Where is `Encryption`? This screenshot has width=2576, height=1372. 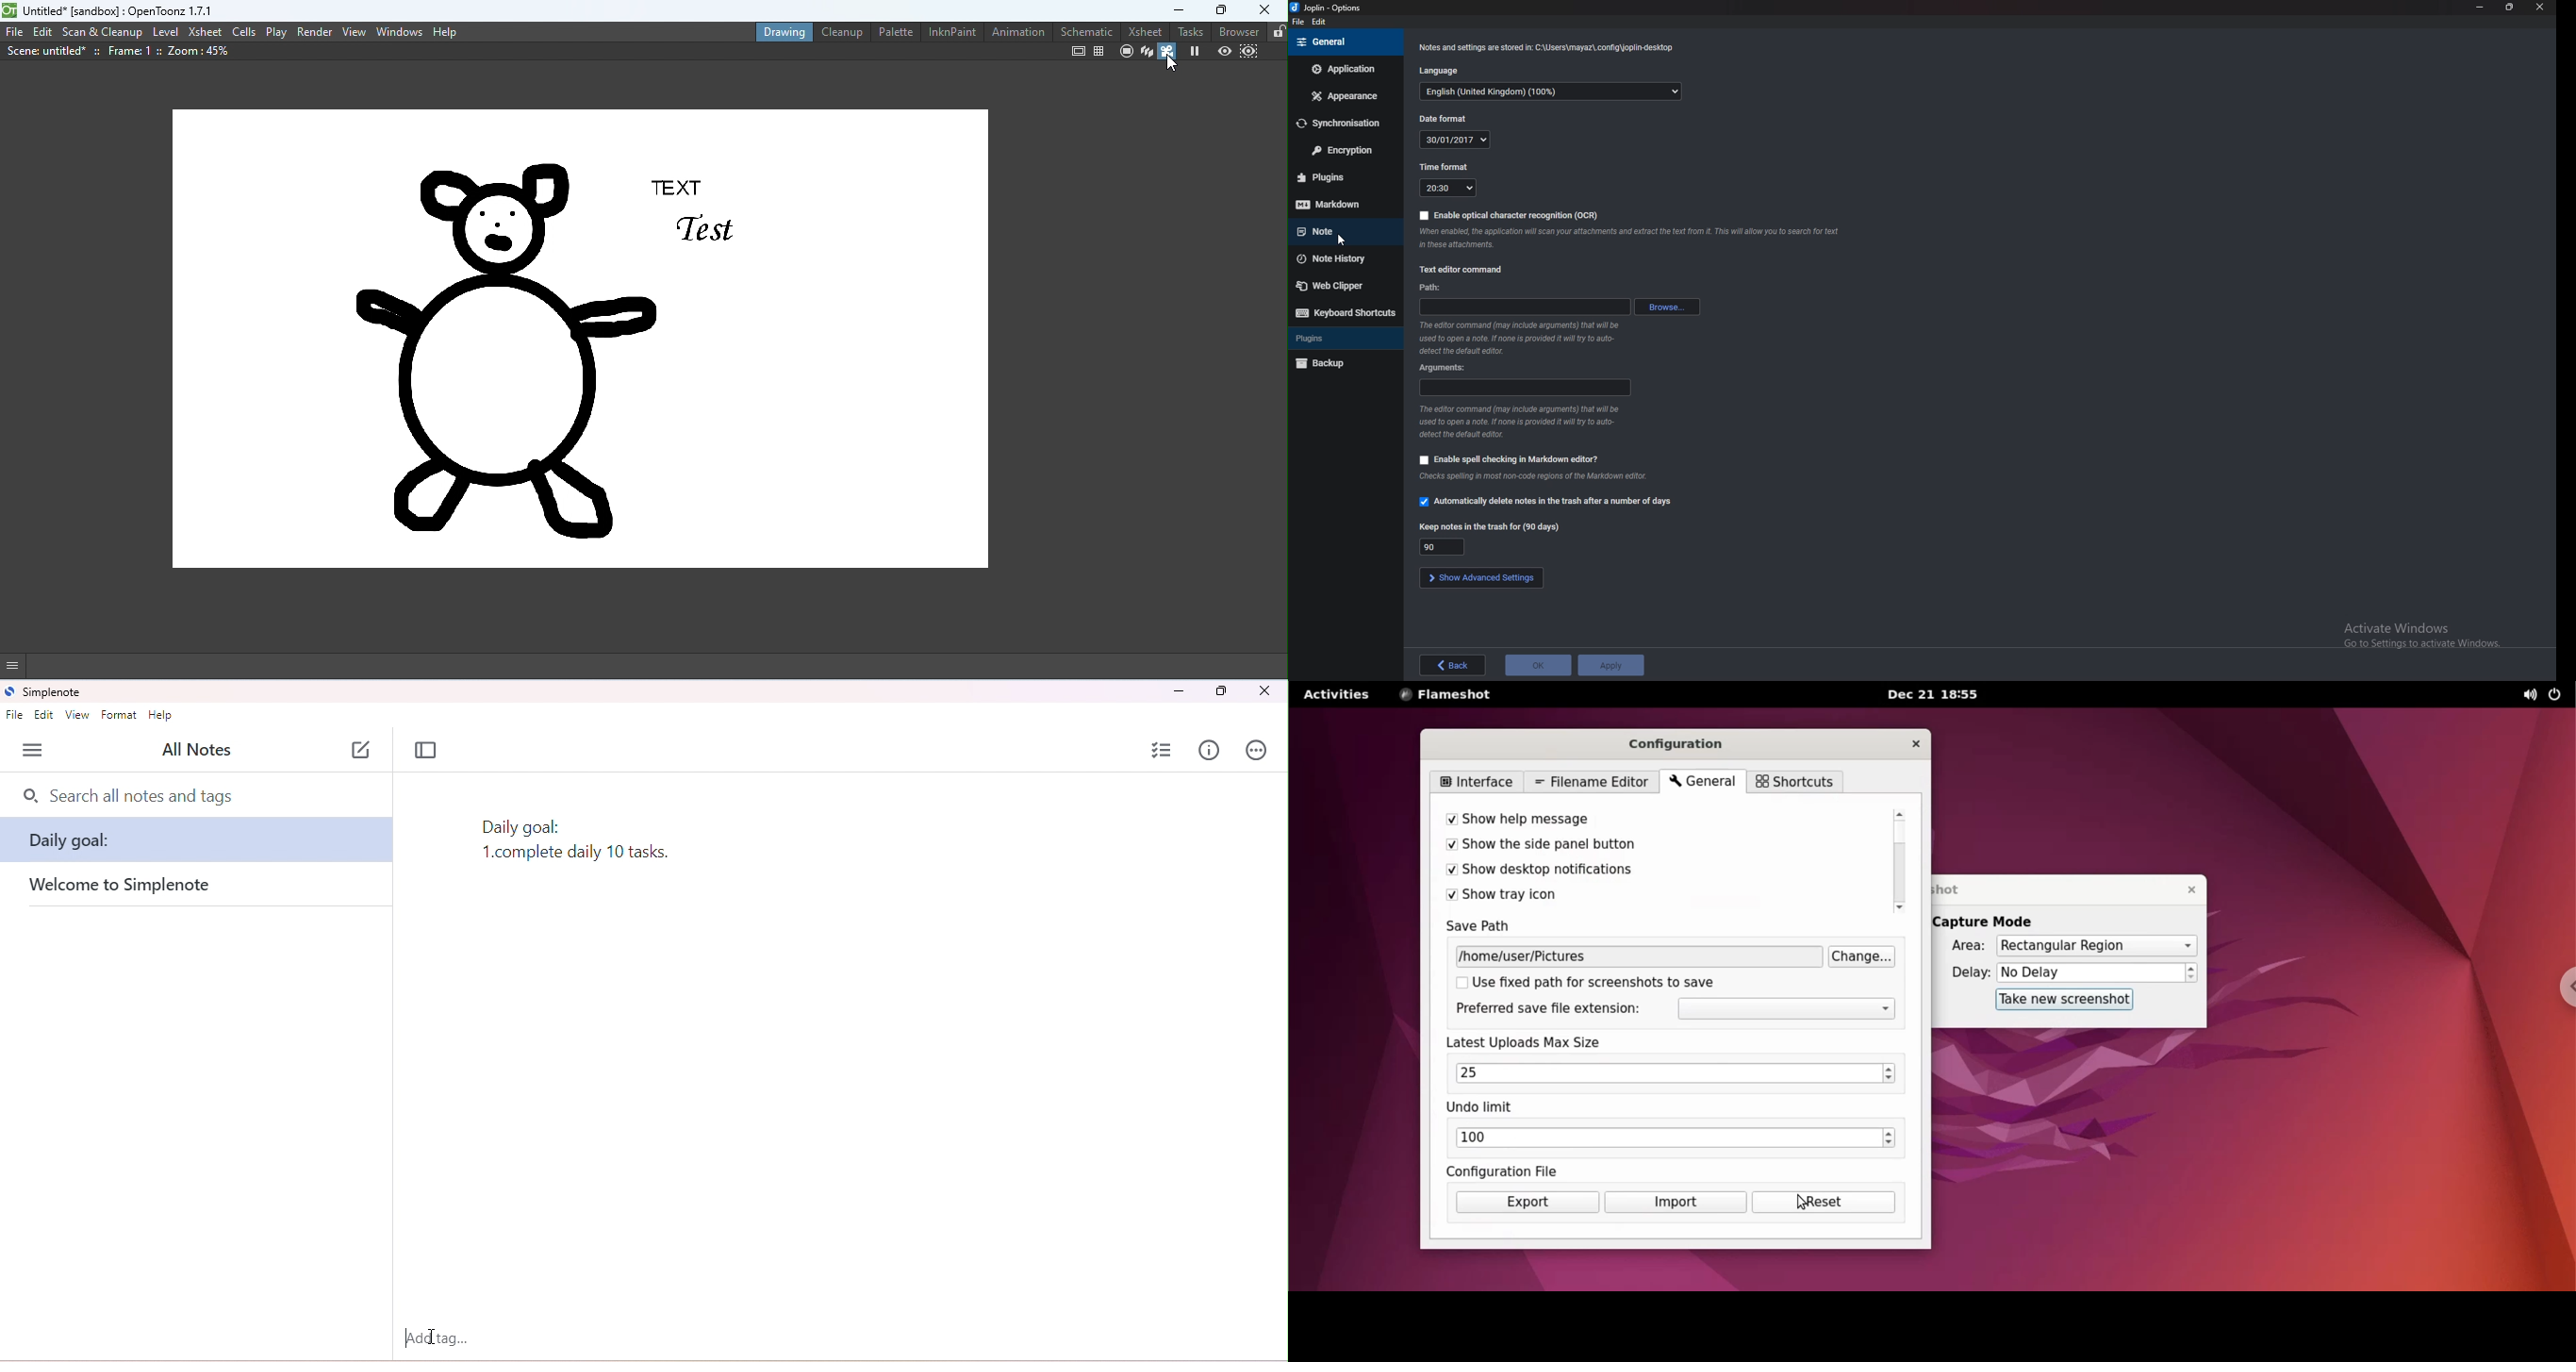
Encryption is located at coordinates (1344, 149).